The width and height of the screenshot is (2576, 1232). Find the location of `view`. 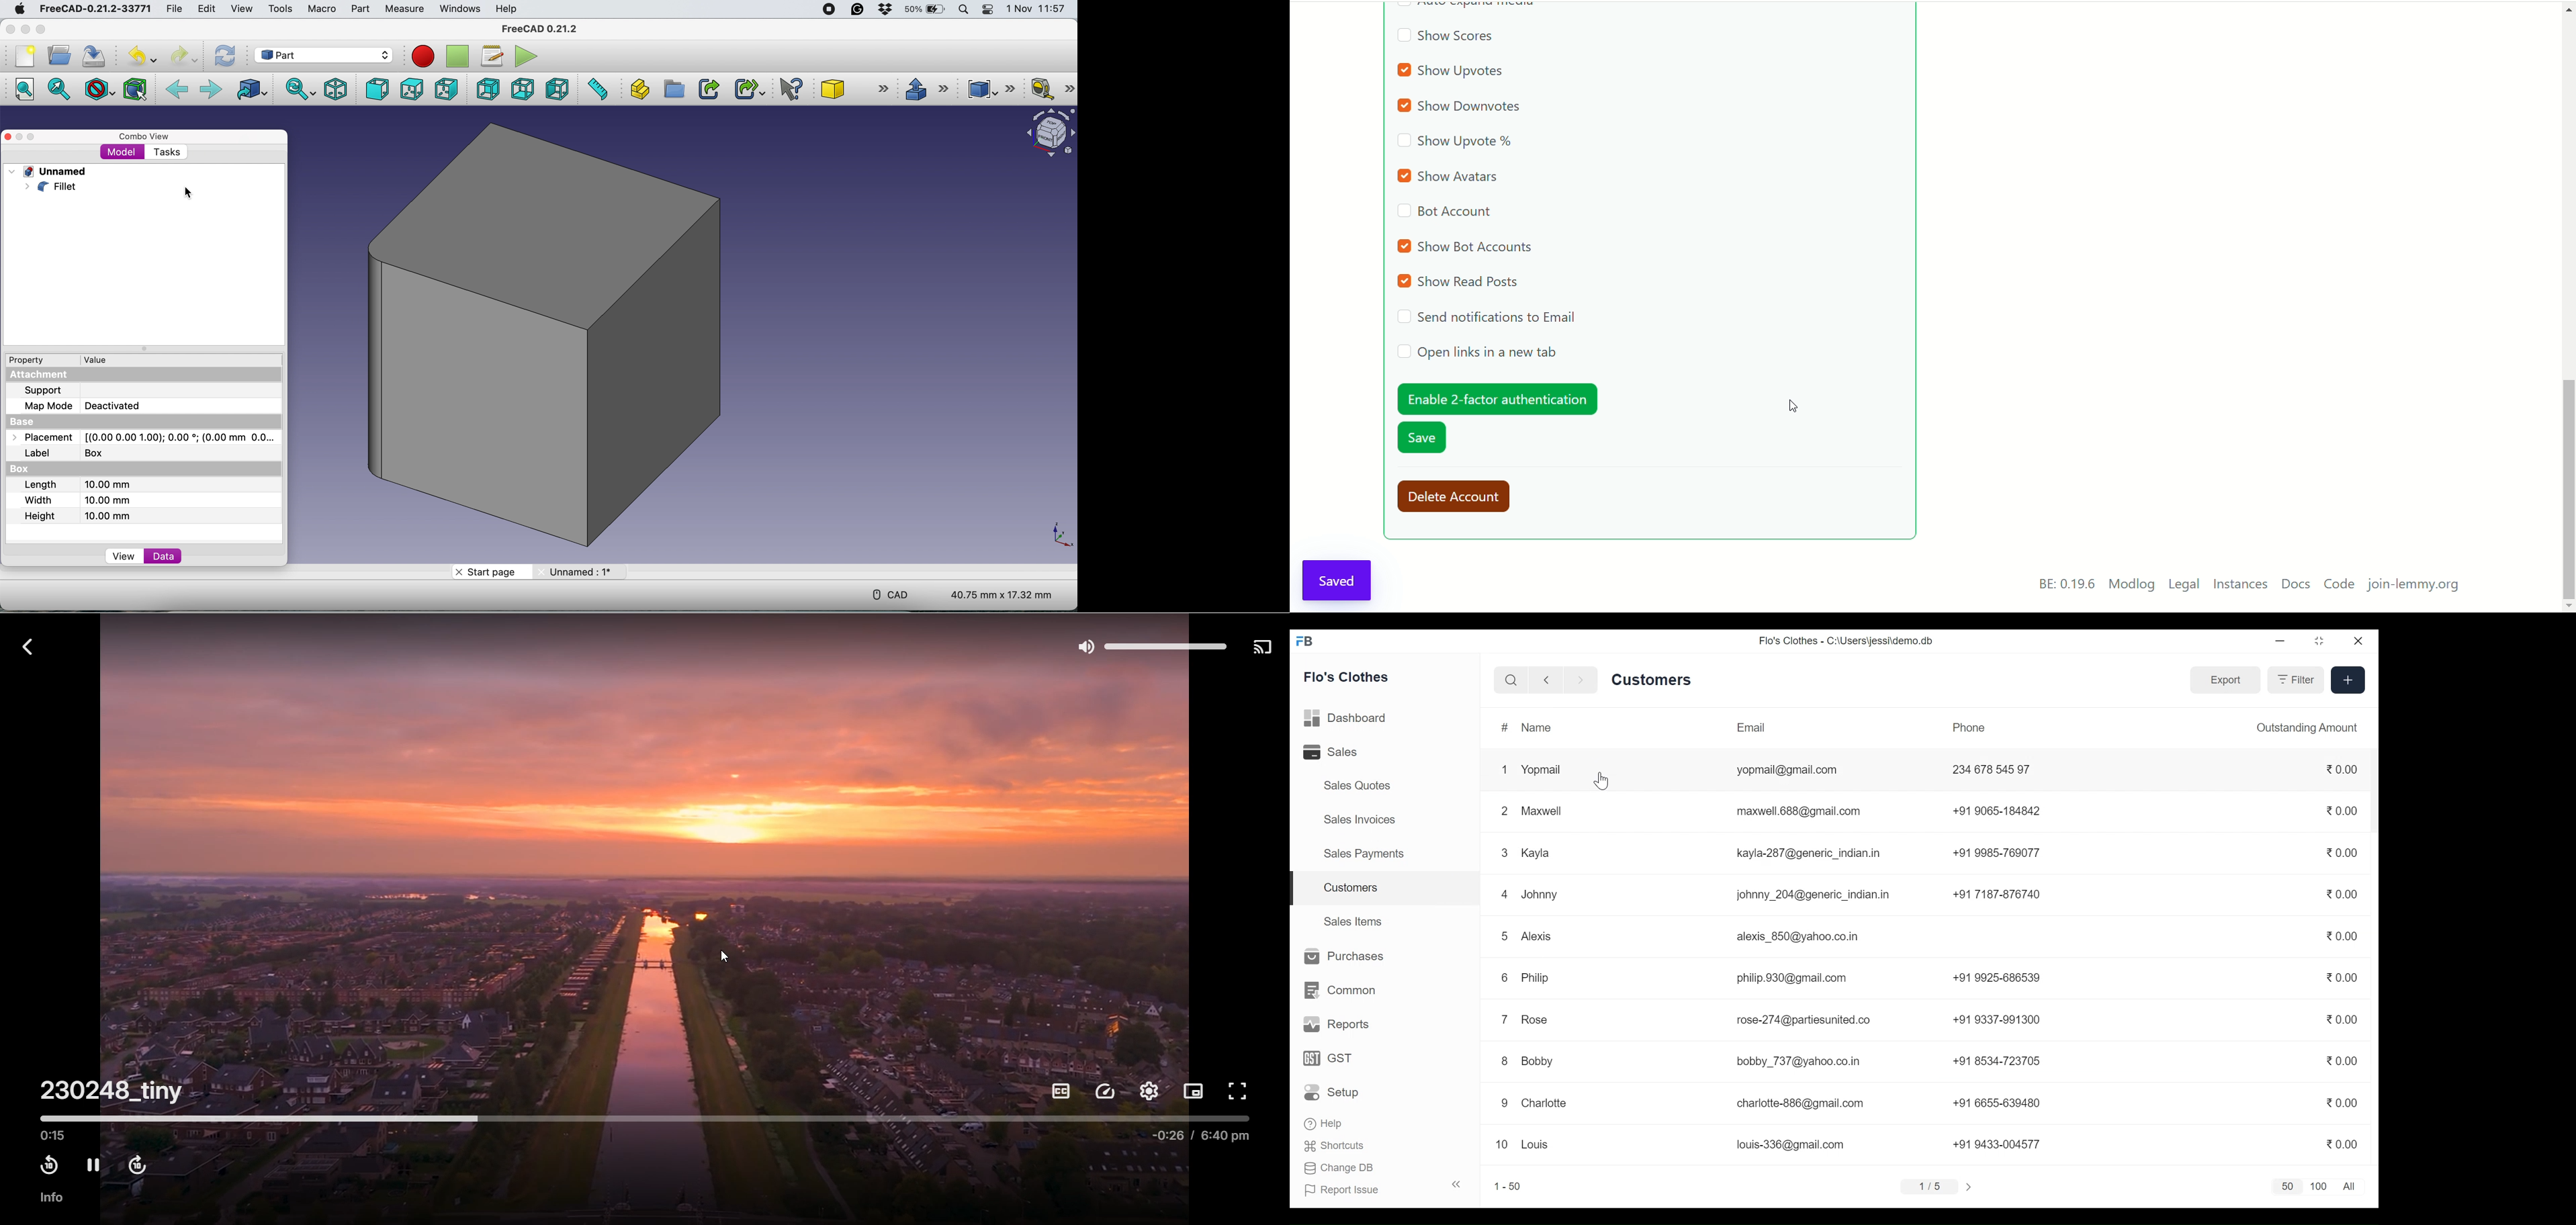

view is located at coordinates (242, 9).